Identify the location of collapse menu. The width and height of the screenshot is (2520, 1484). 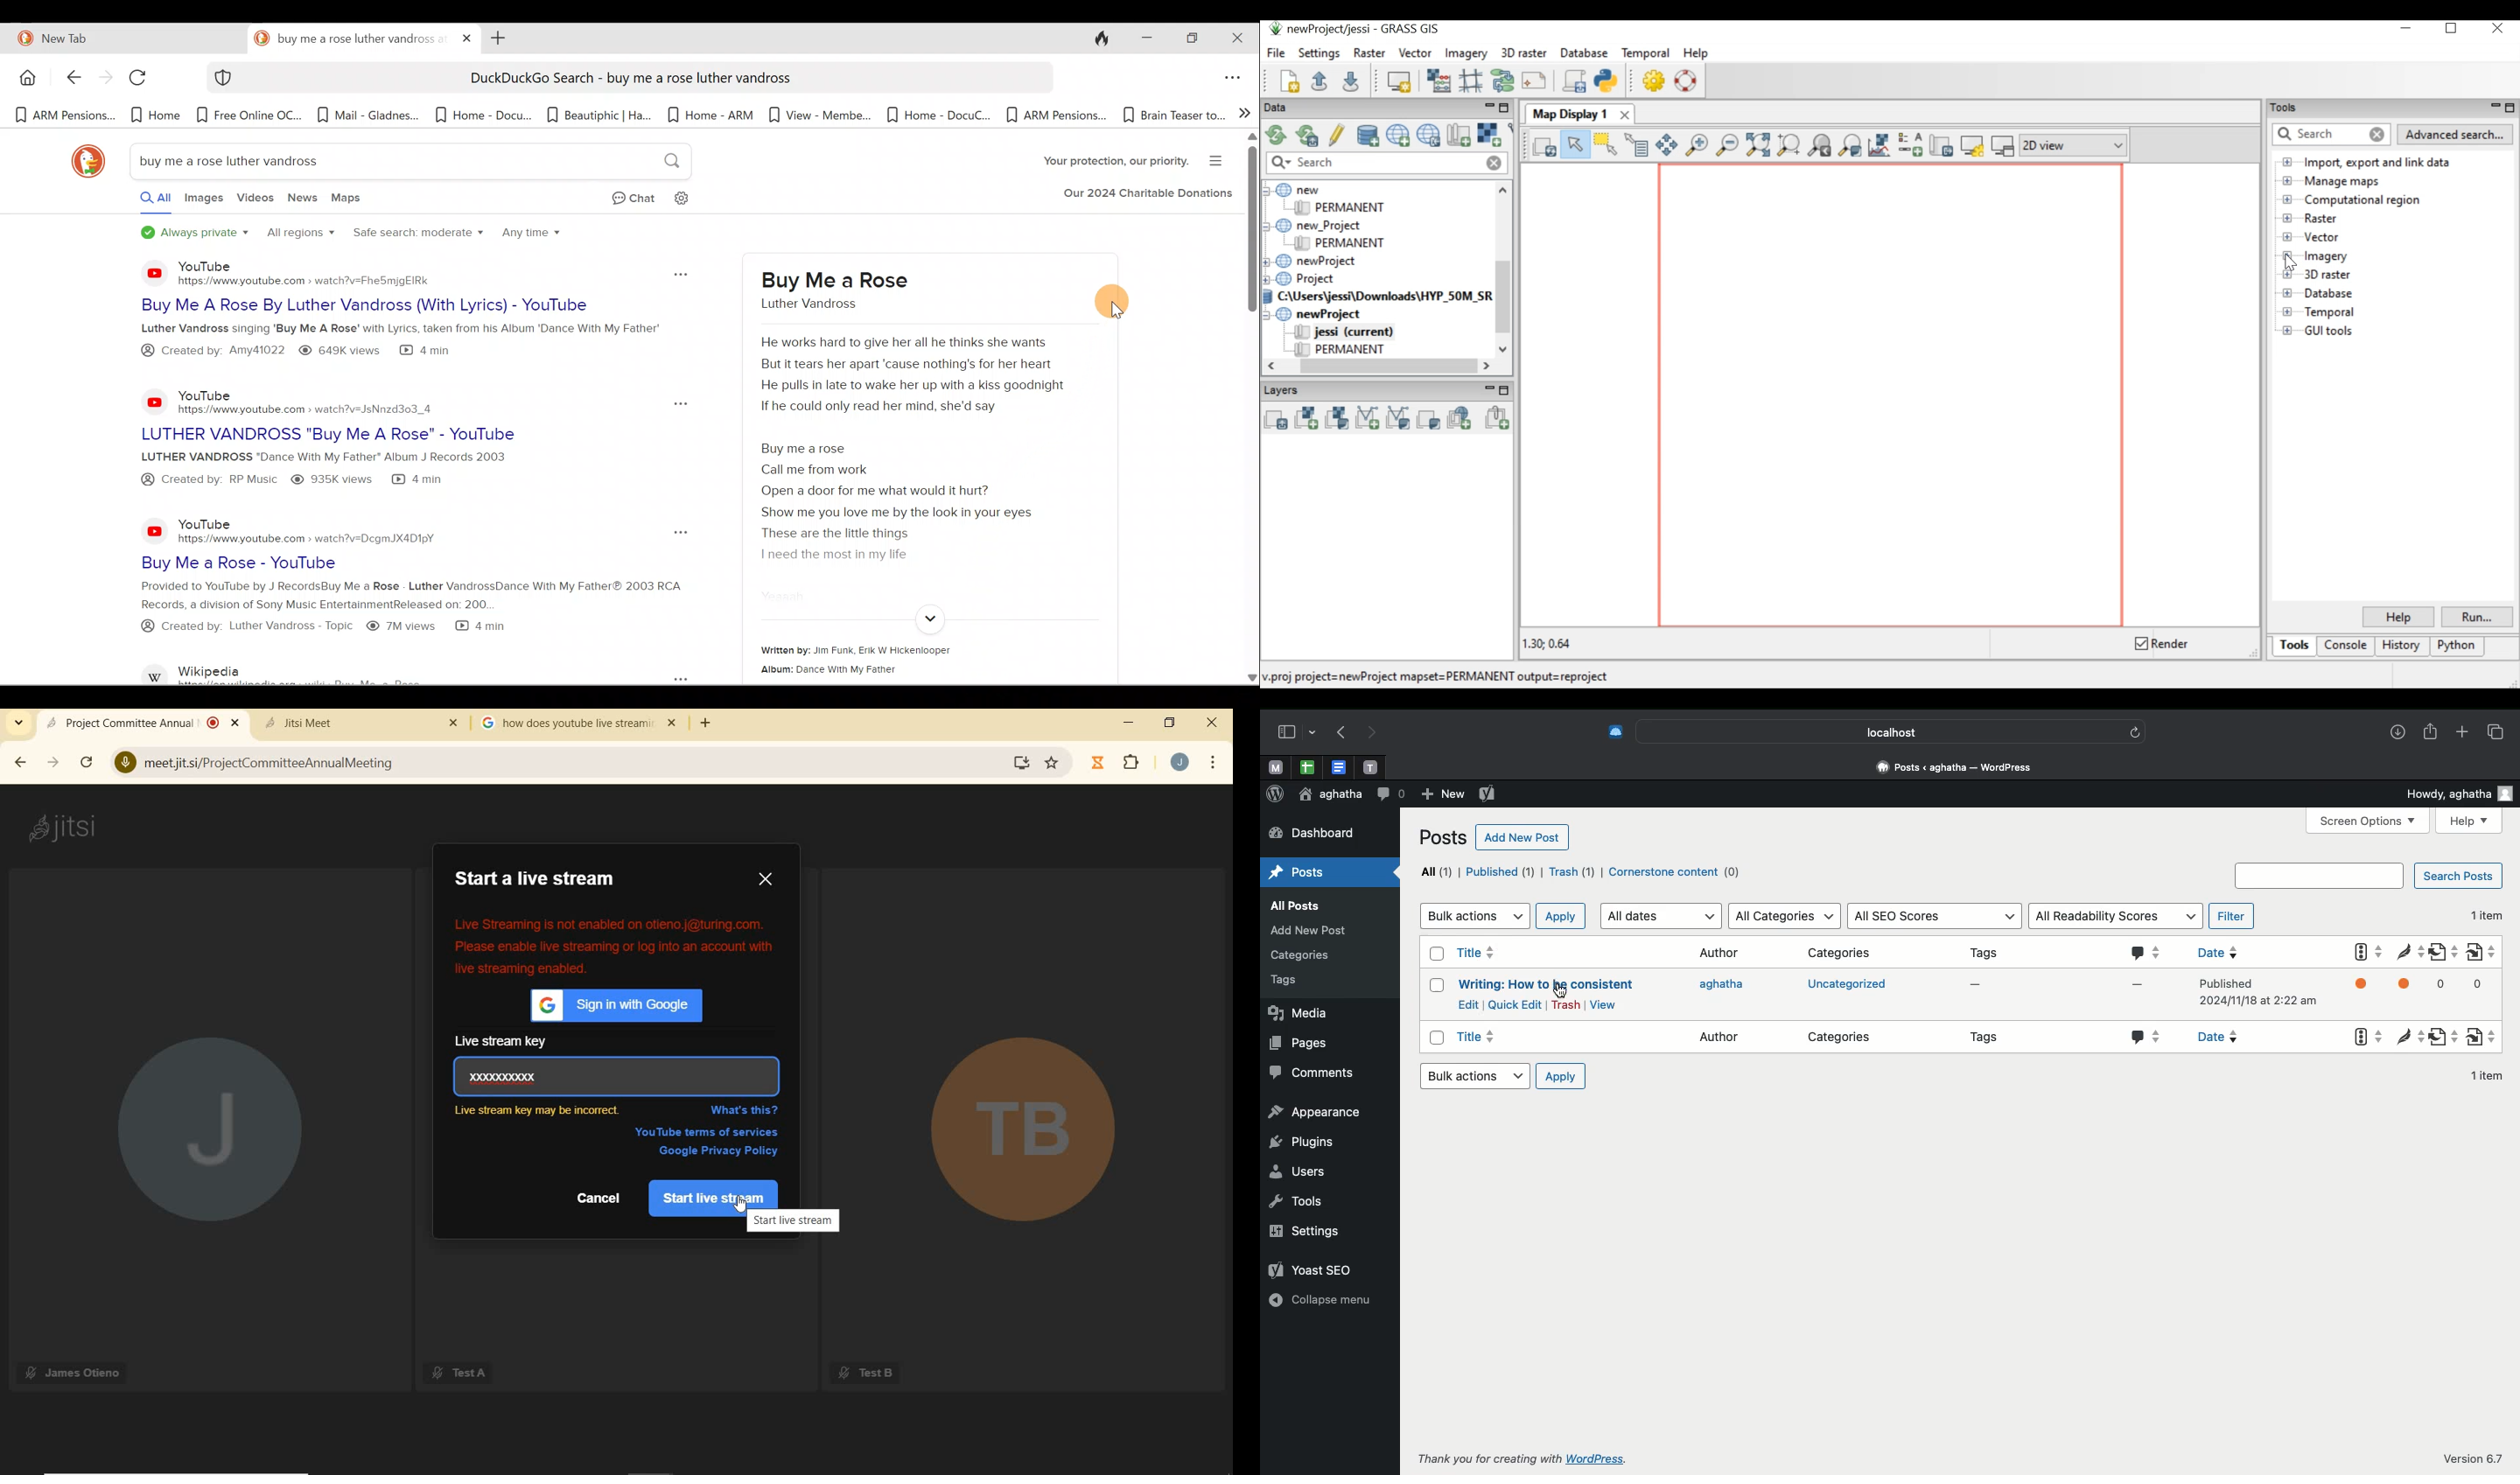
(1322, 1299).